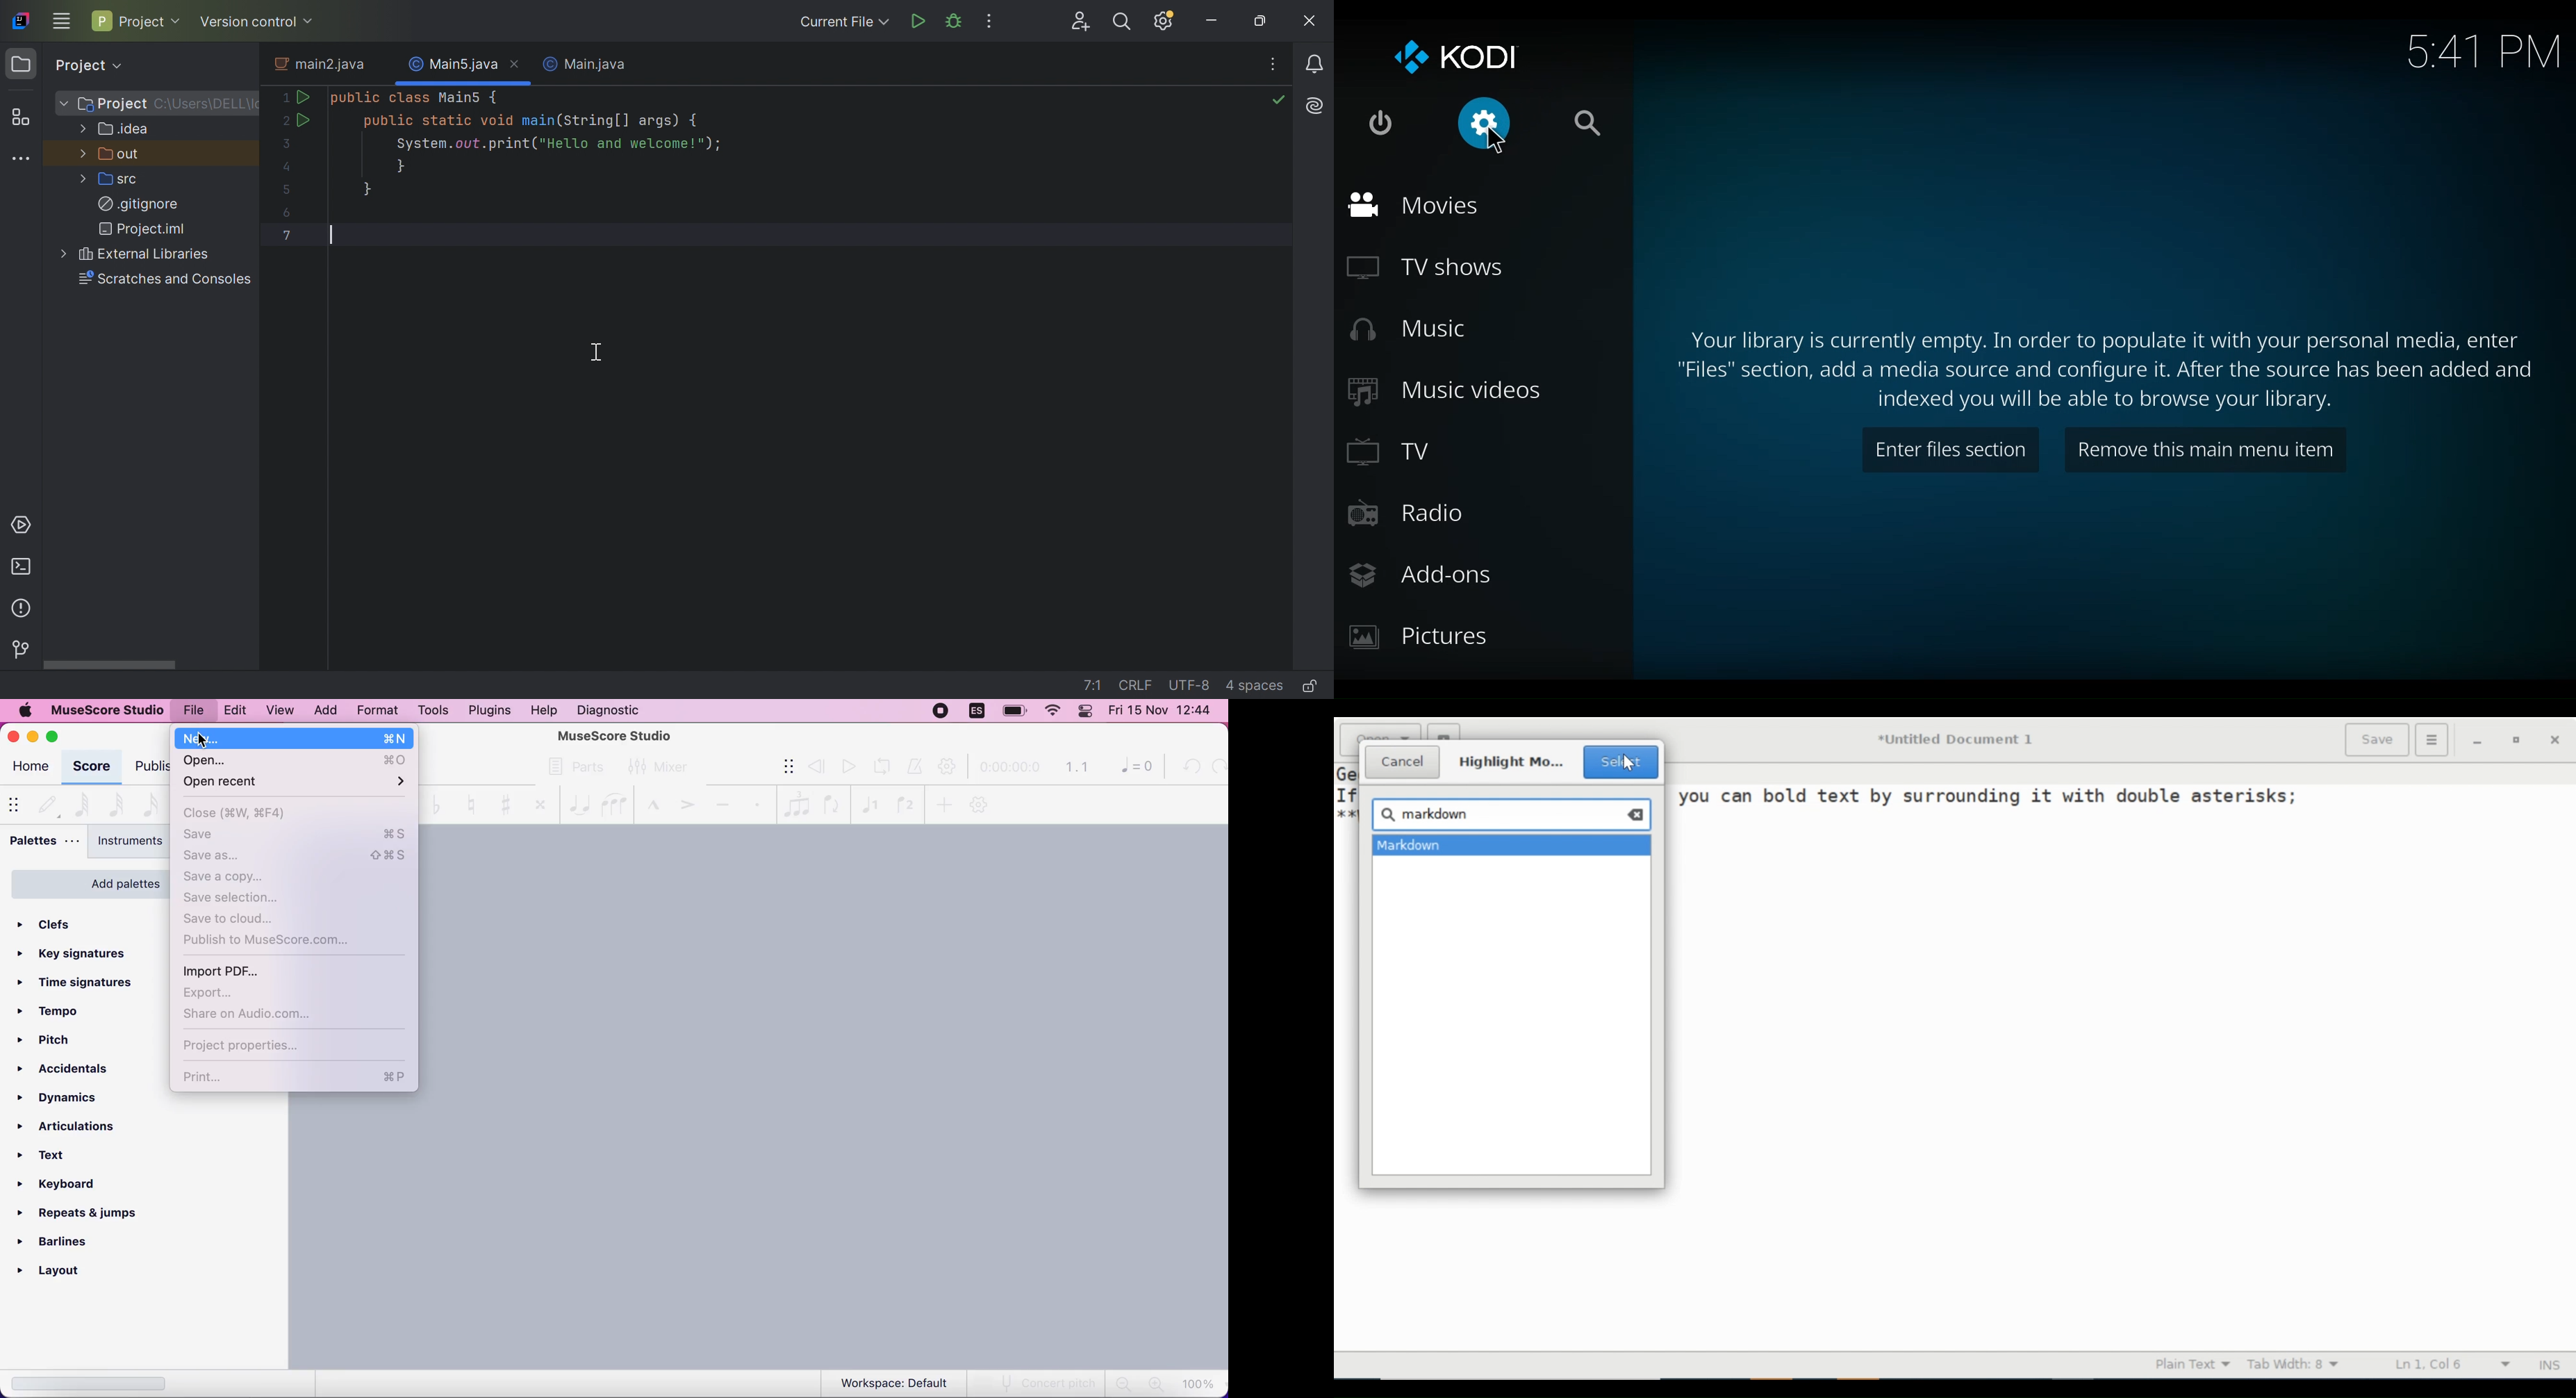 The image size is (2576, 1400). Describe the element at coordinates (576, 765) in the screenshot. I see `parts` at that location.